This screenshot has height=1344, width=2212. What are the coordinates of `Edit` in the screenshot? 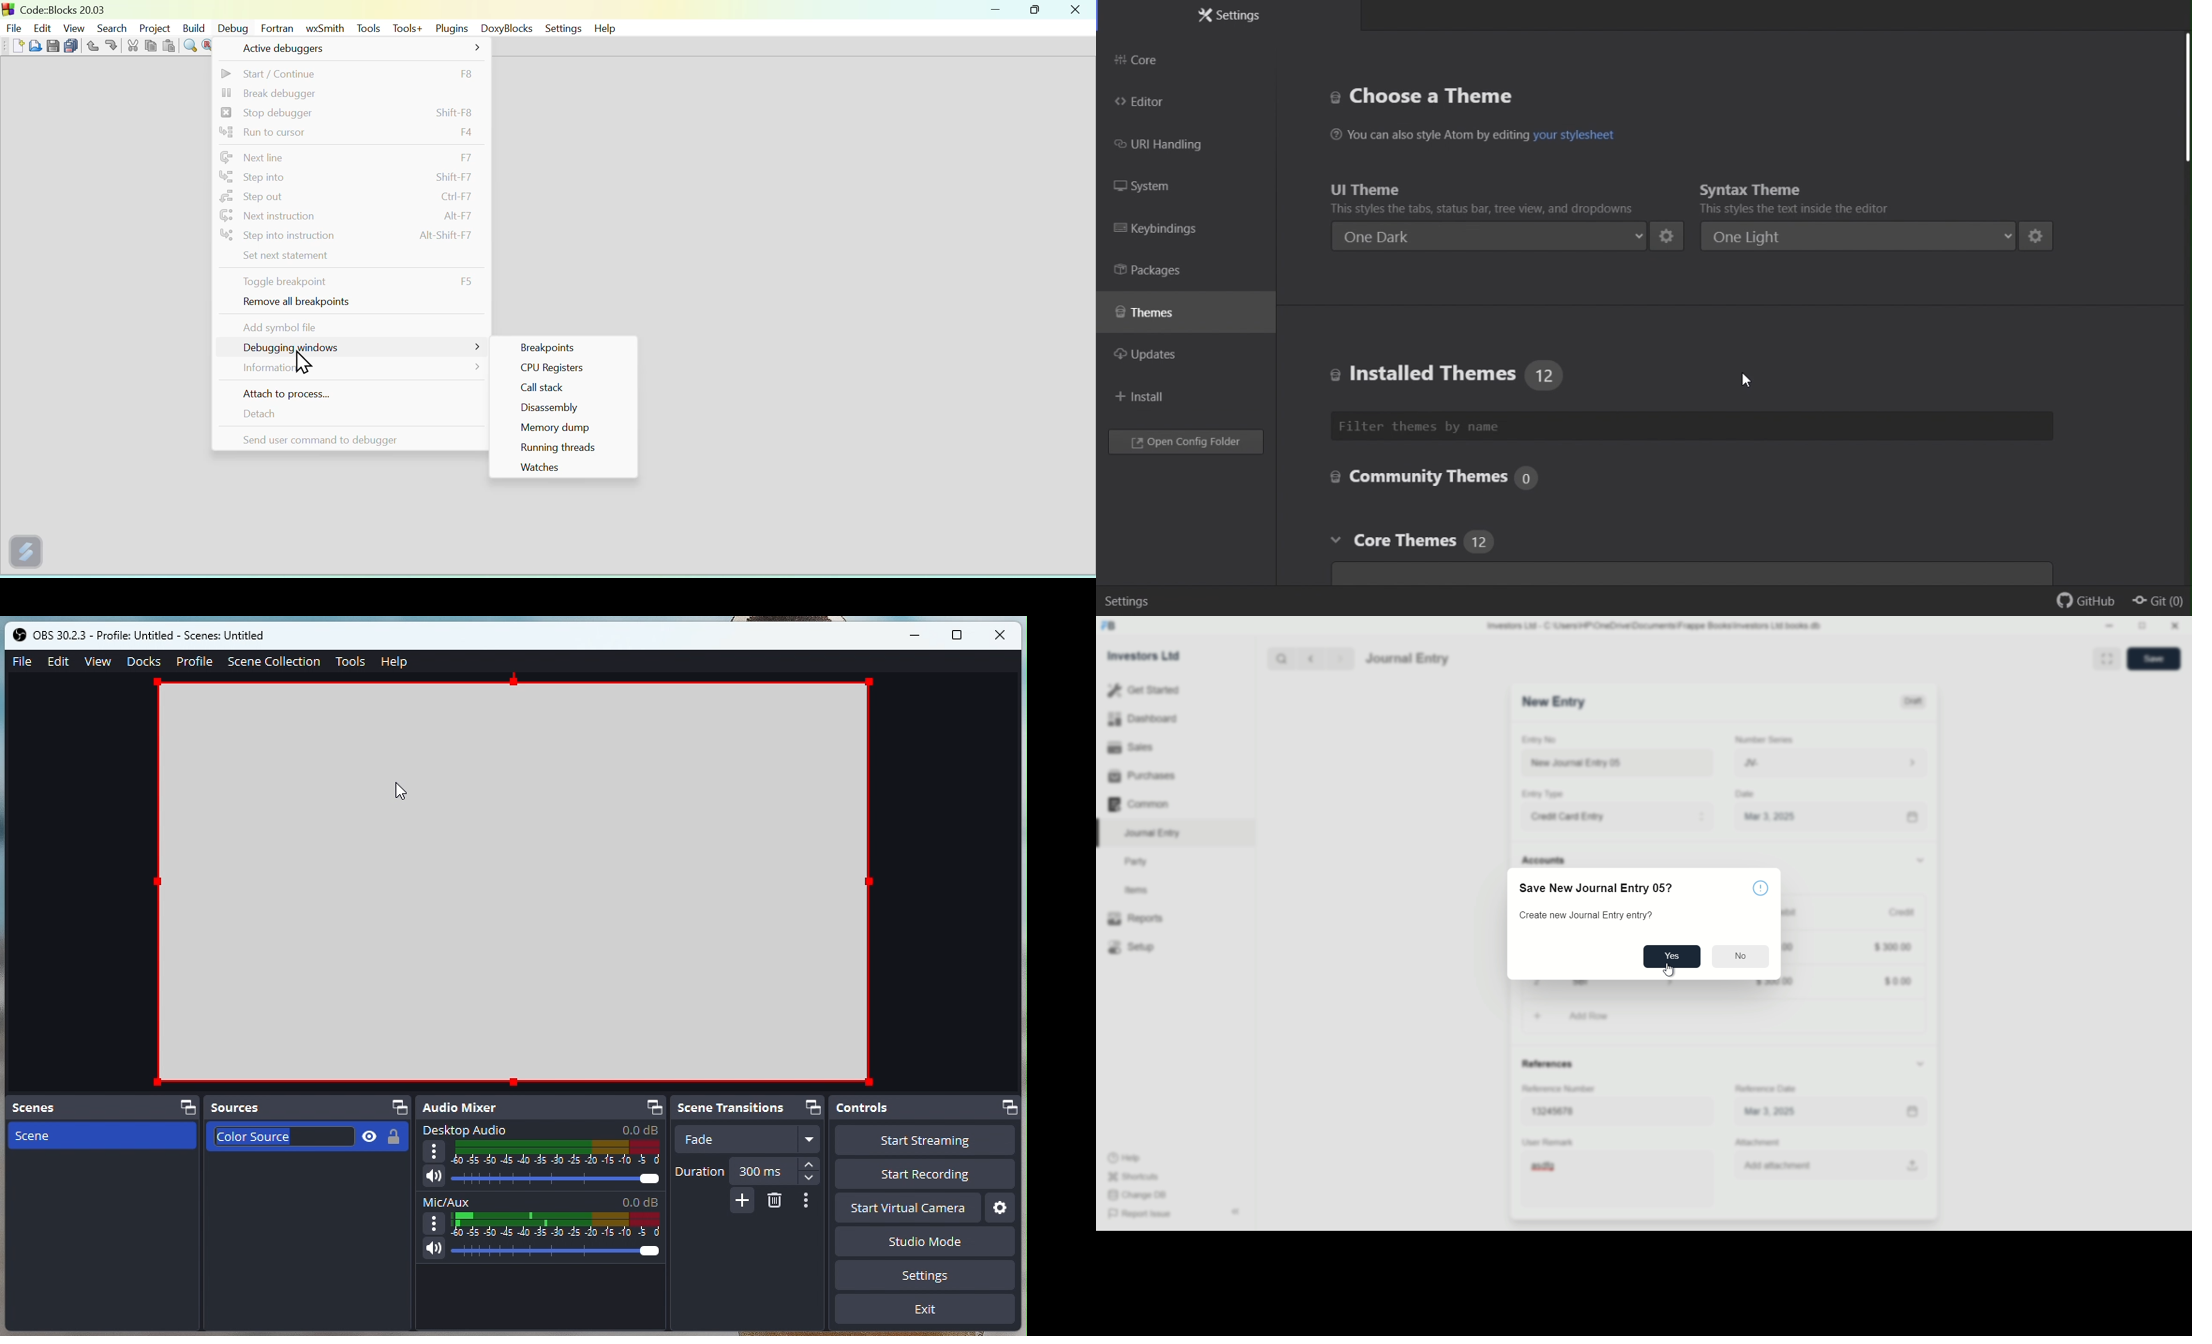 It's located at (61, 663).